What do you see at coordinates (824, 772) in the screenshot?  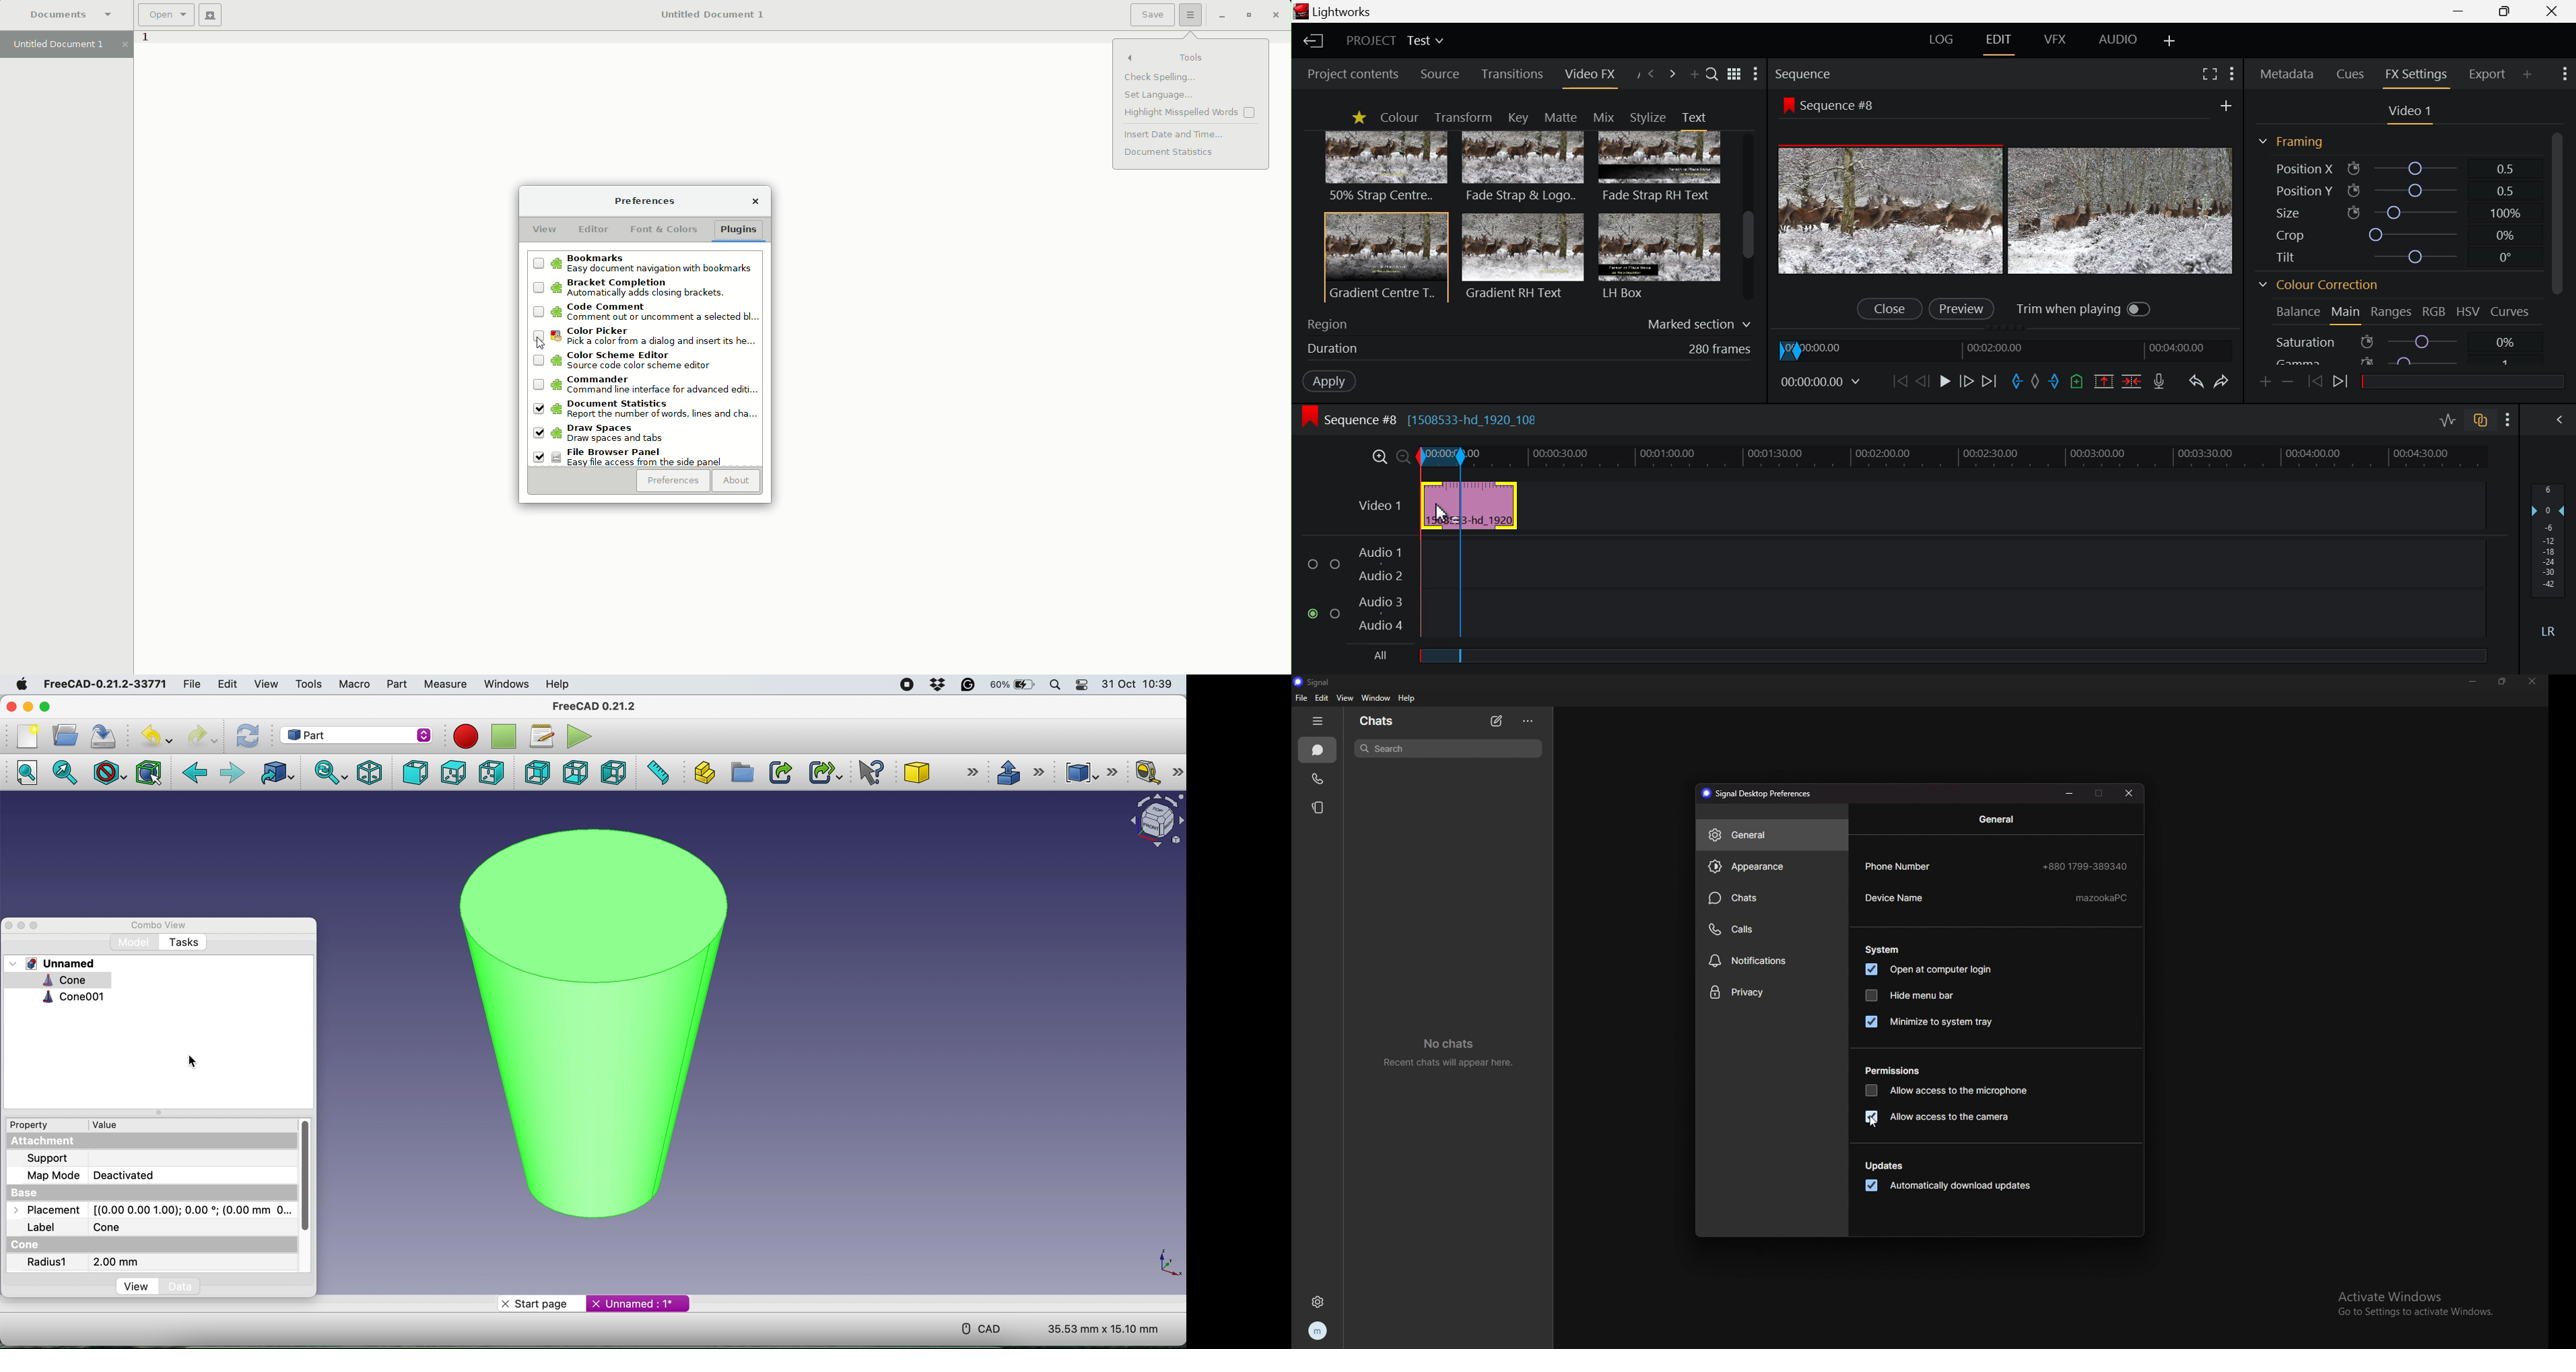 I see `make sub link` at bounding box center [824, 772].